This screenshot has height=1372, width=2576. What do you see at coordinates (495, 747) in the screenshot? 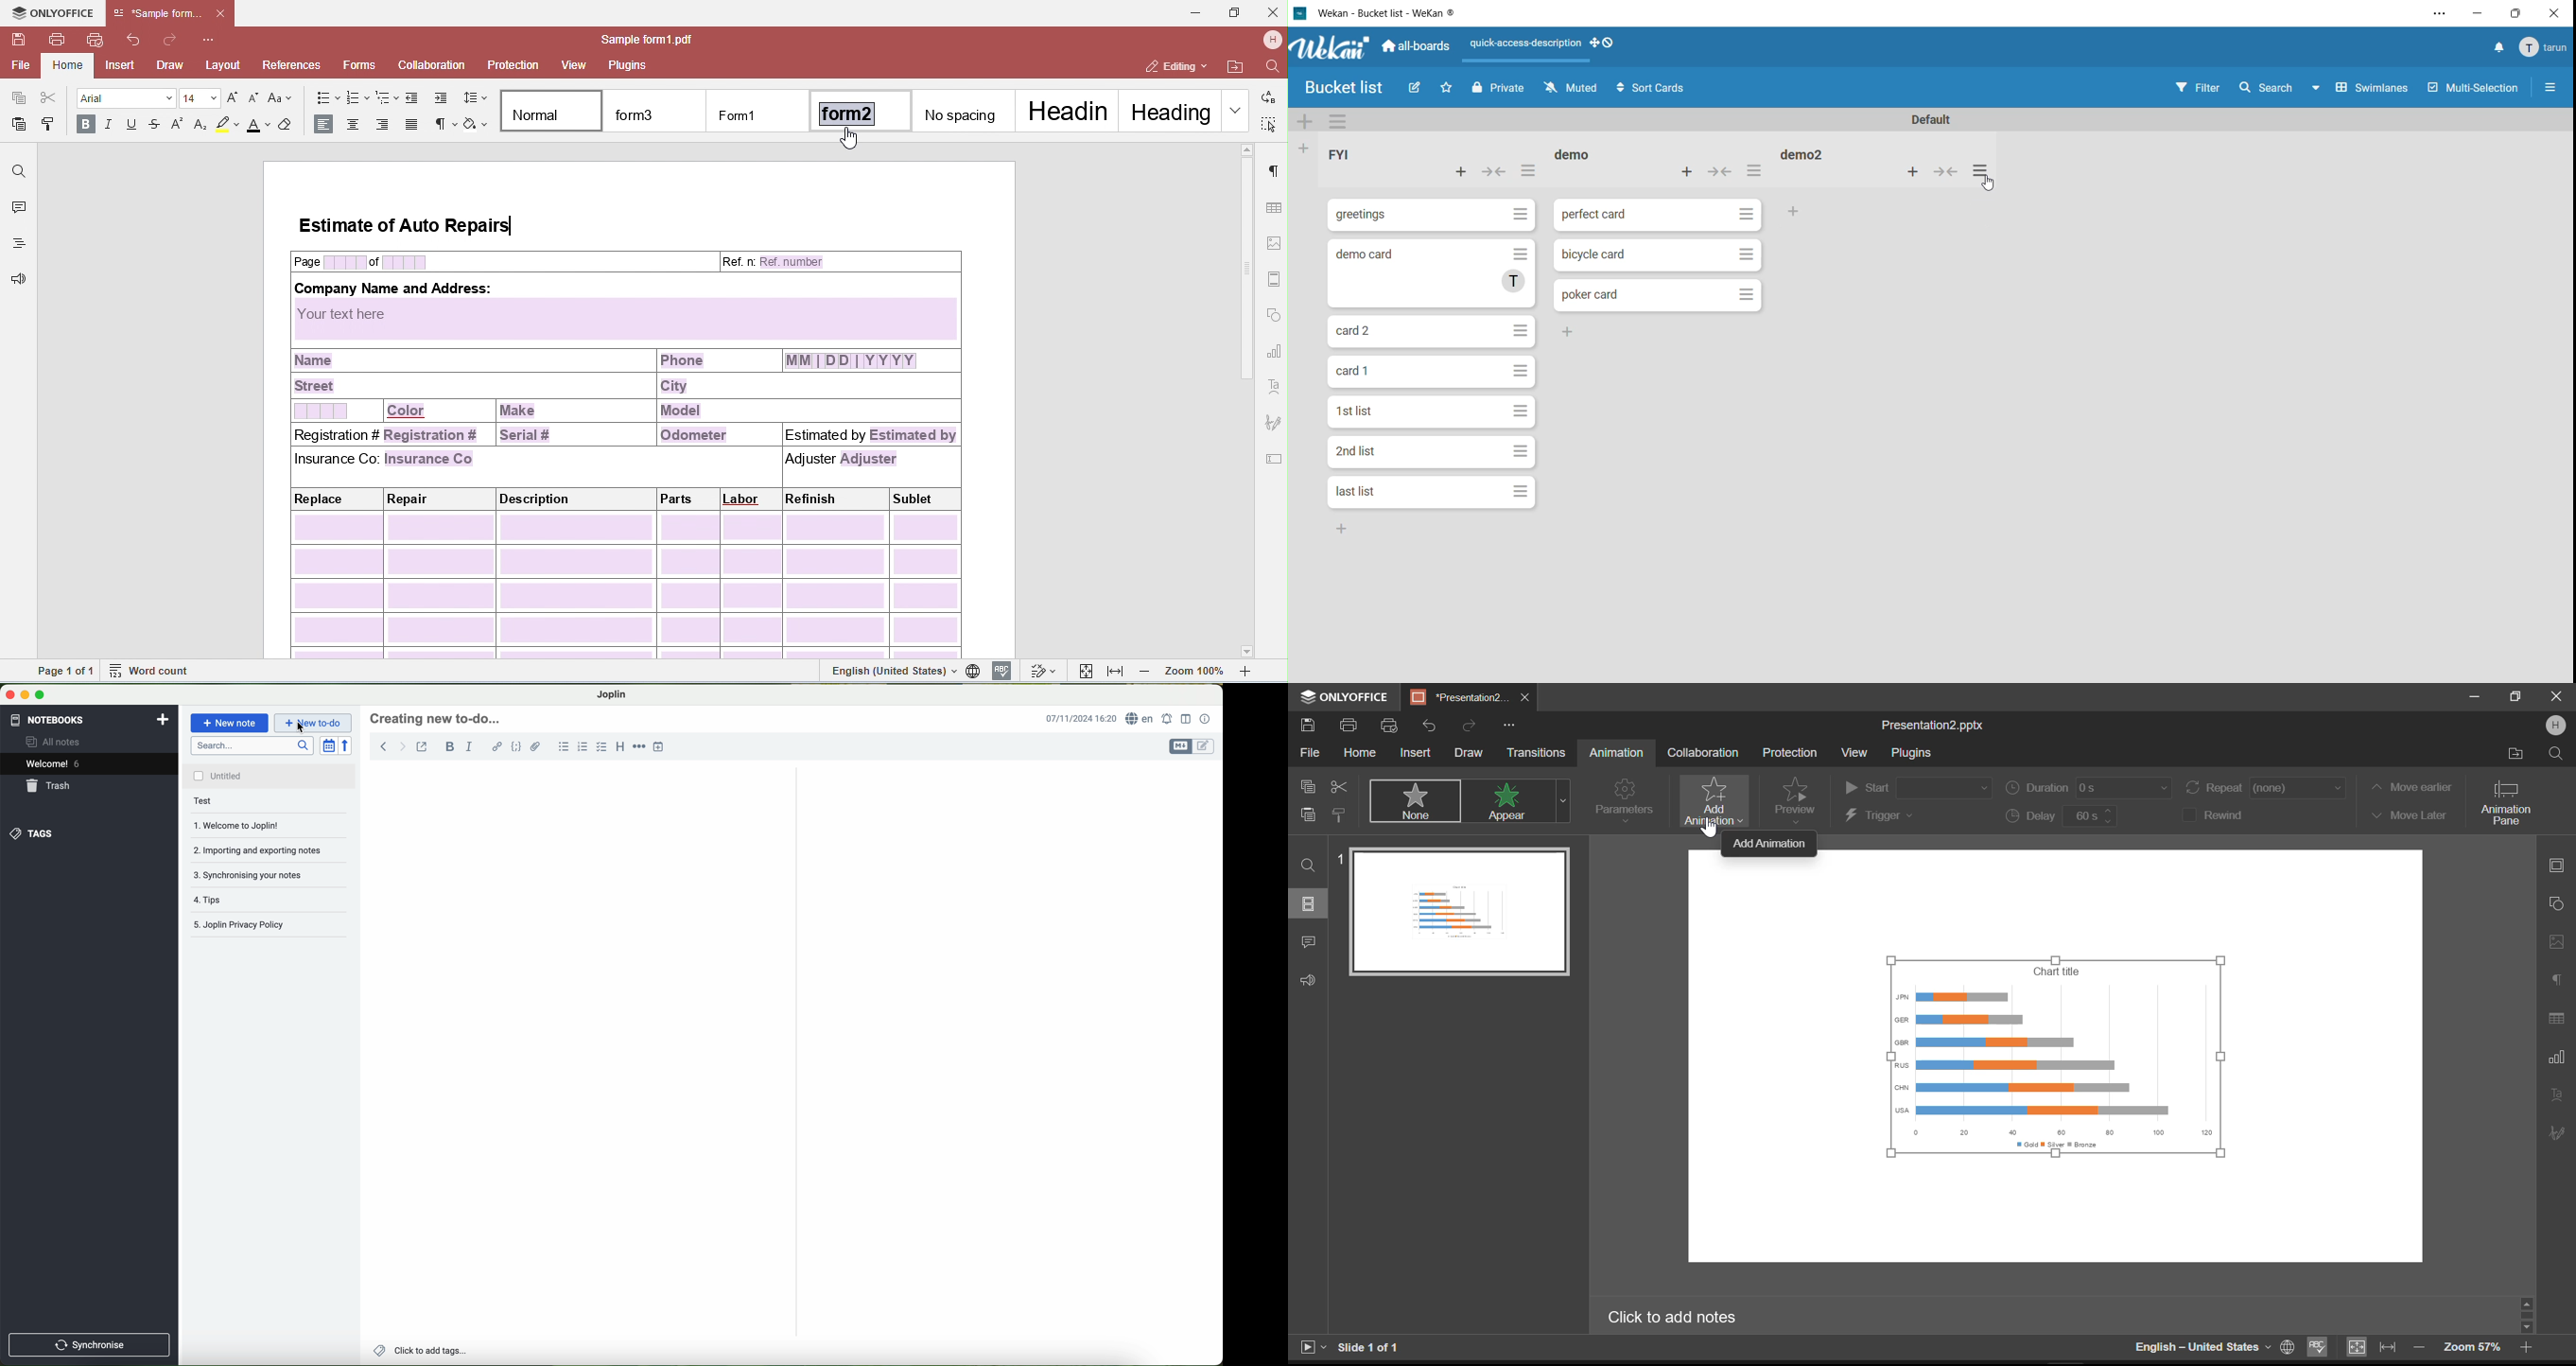
I see `hyperlink` at bounding box center [495, 747].